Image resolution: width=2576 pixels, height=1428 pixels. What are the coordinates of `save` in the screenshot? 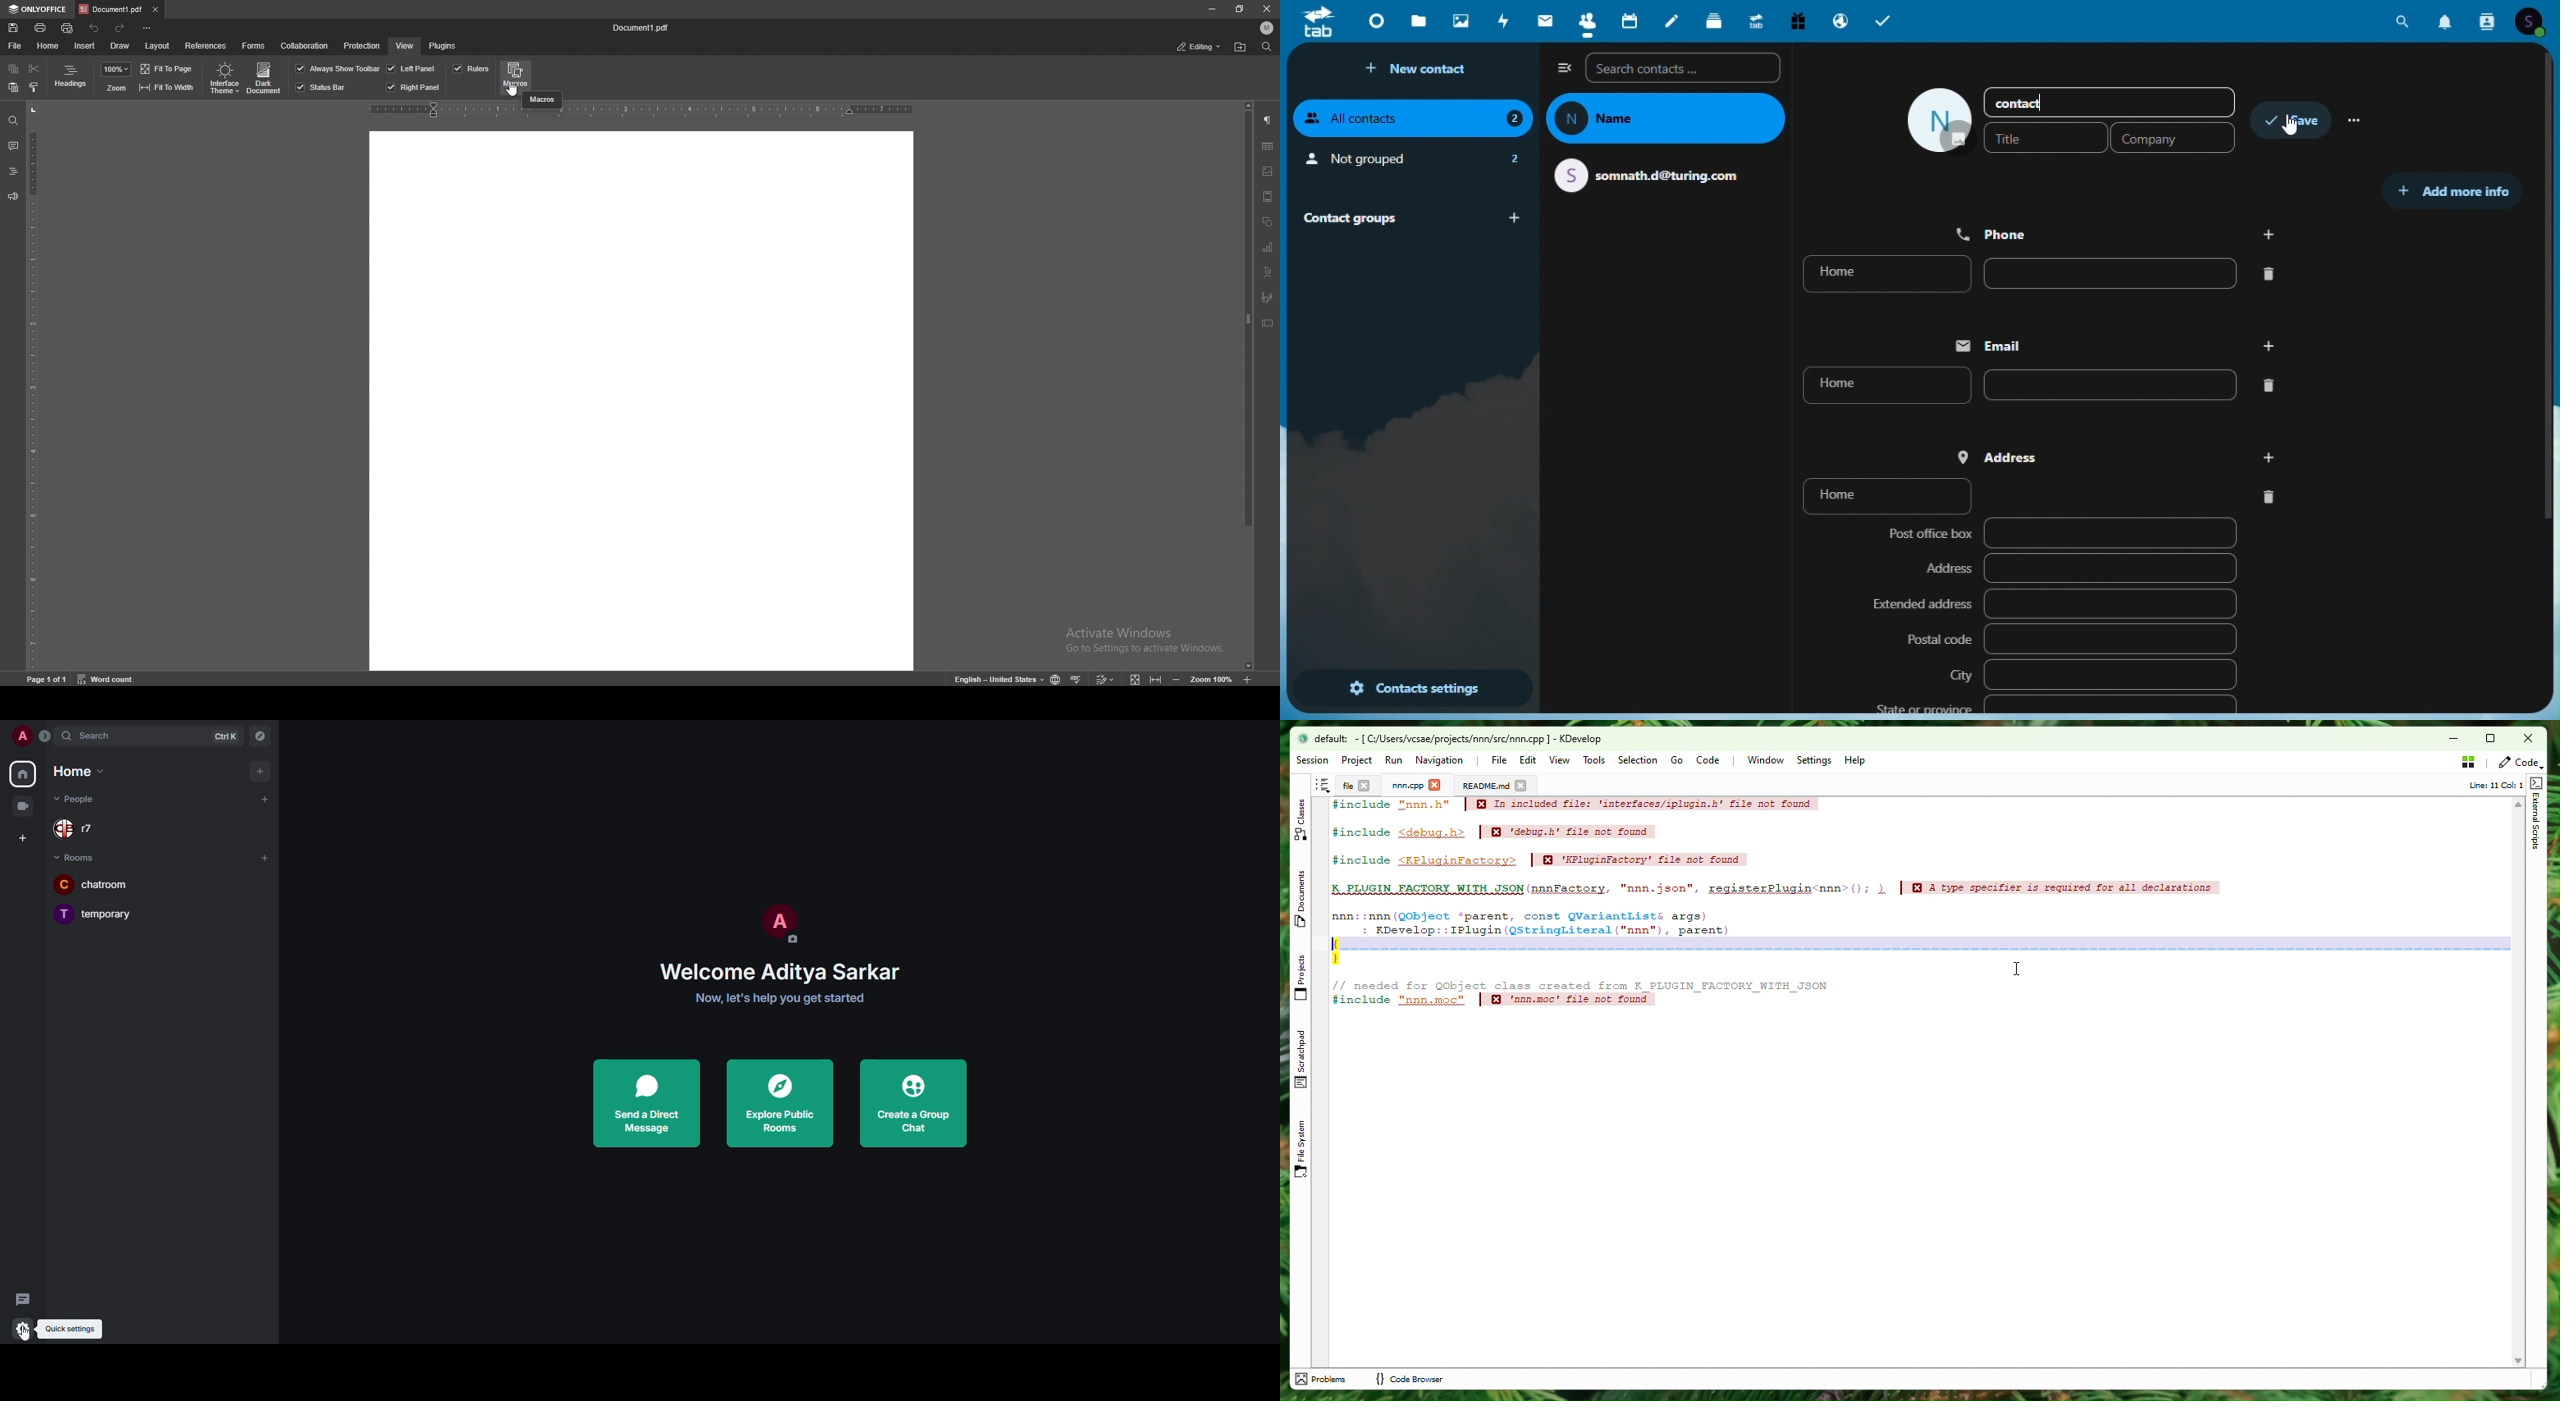 It's located at (2294, 123).